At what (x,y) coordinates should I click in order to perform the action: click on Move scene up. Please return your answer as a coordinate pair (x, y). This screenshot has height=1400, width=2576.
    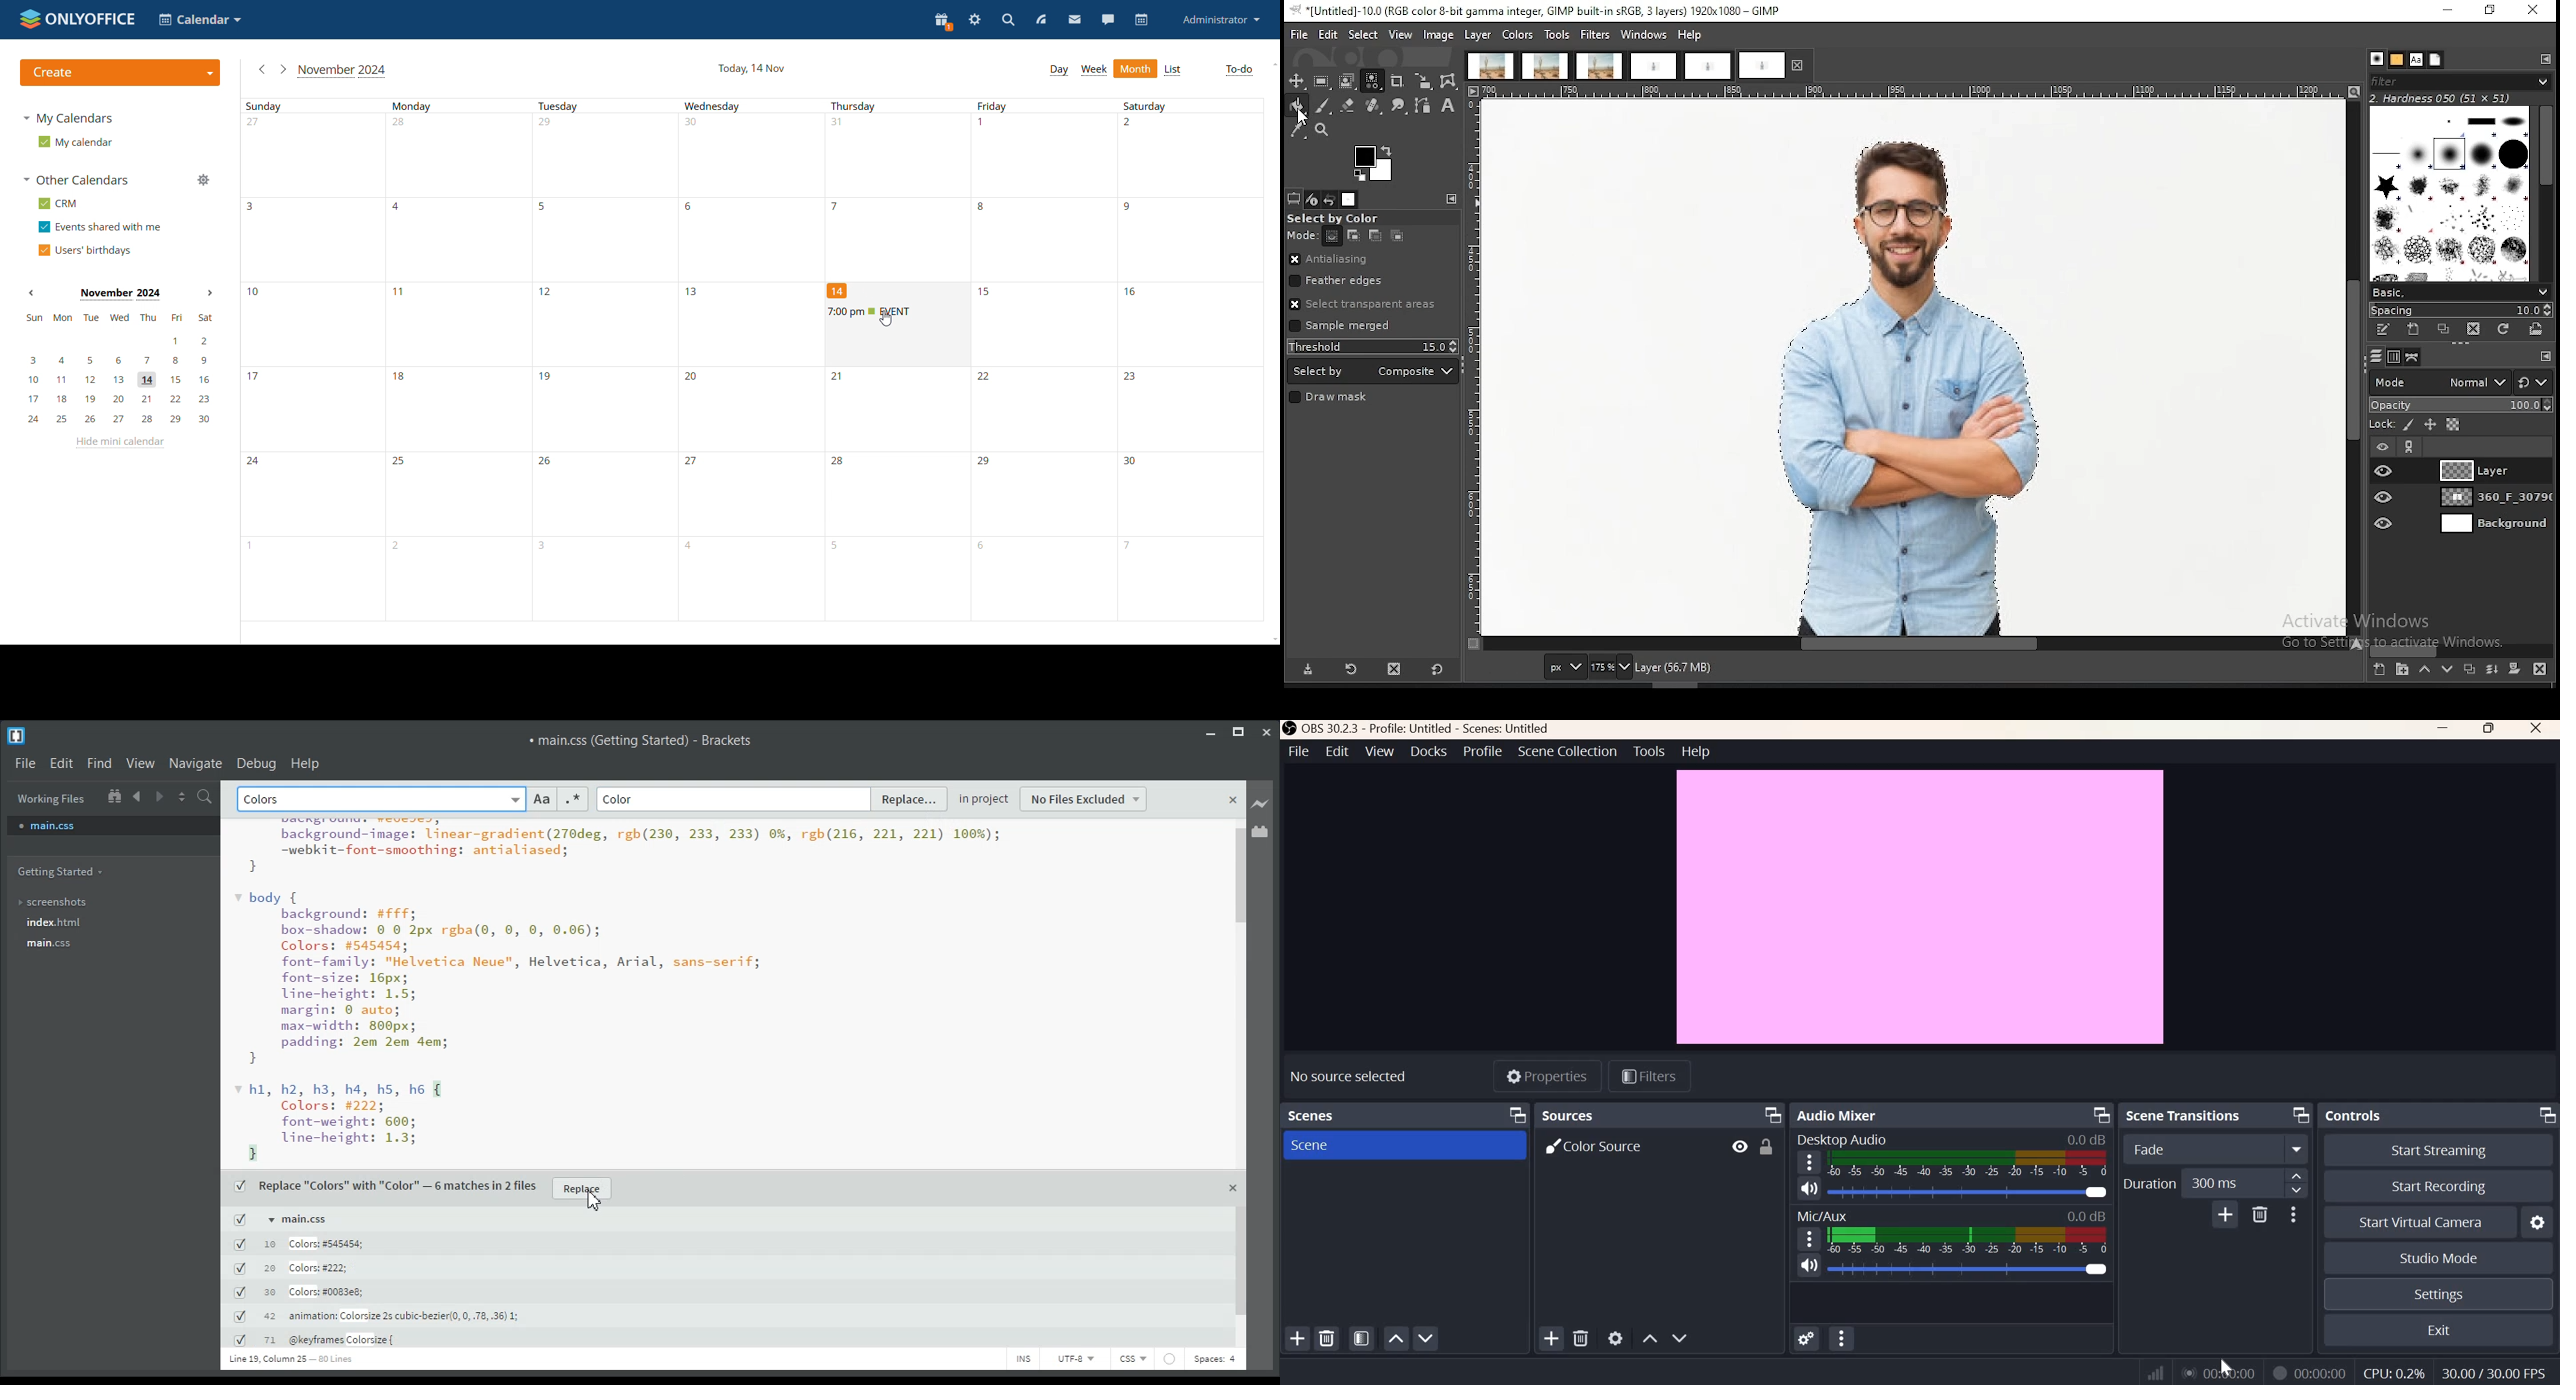
    Looking at the image, I should click on (1397, 1339).